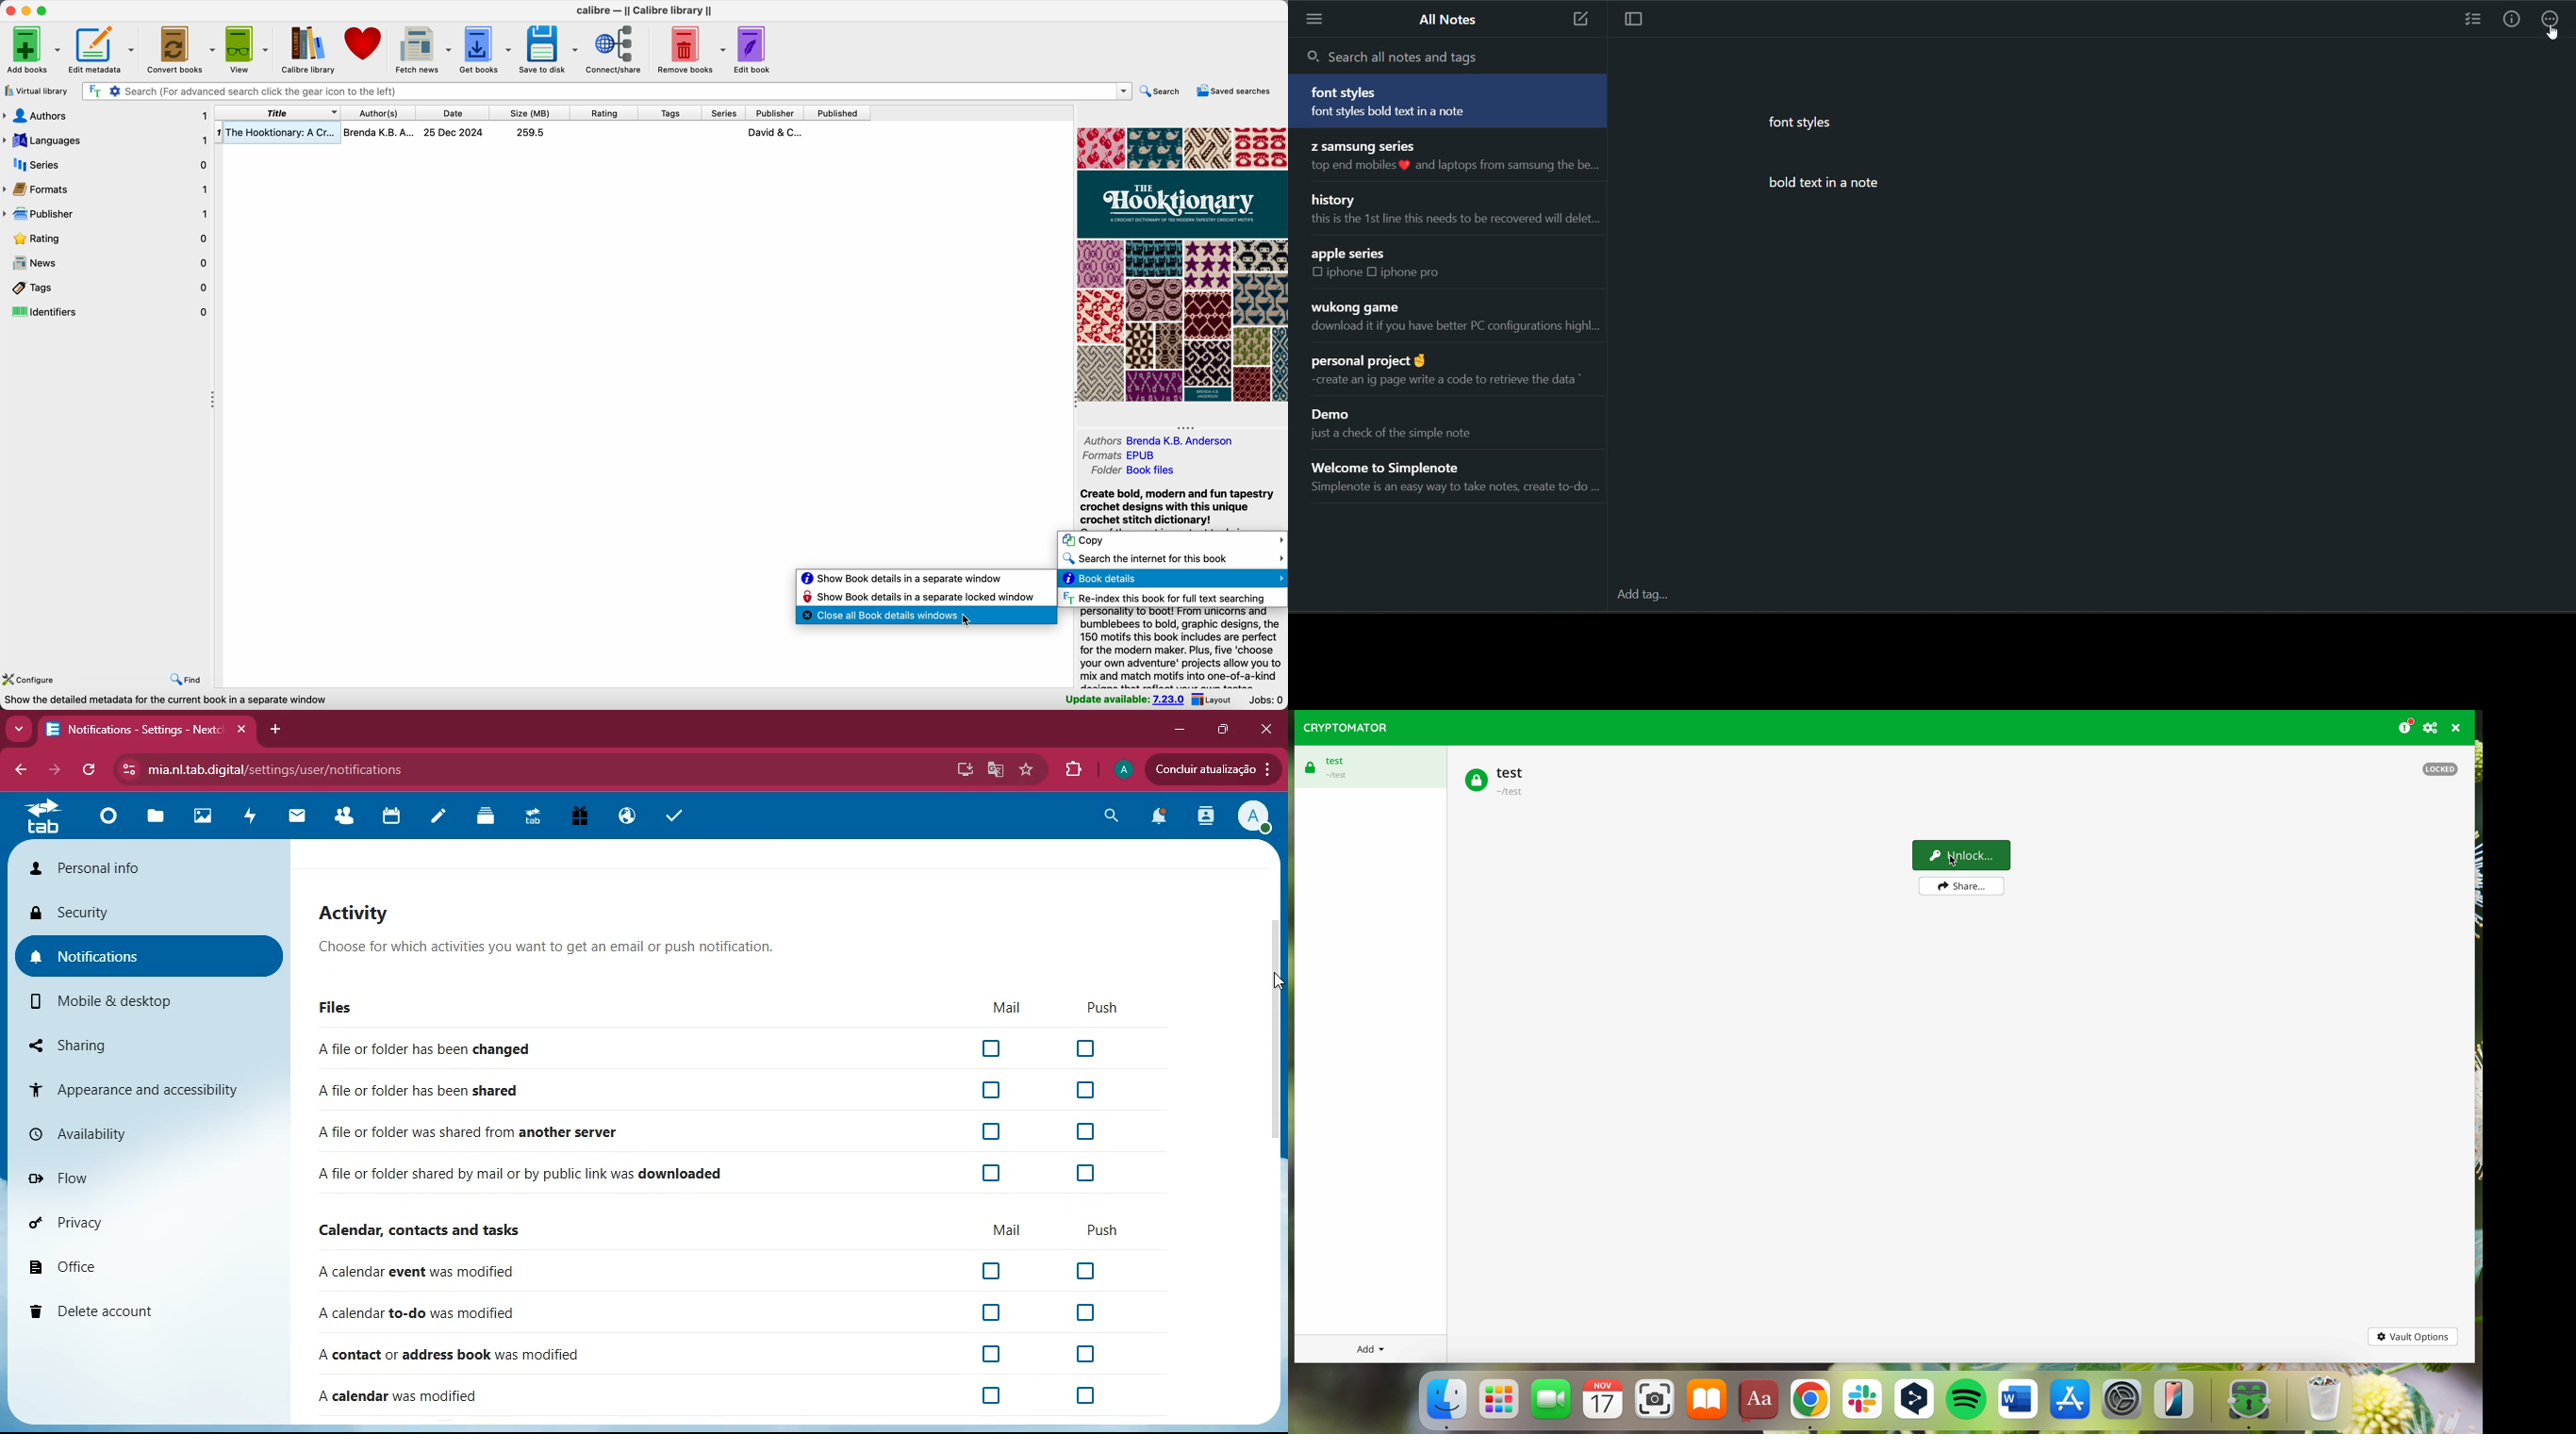 The image size is (2576, 1456). I want to click on A calendar to-do was modified, so click(417, 1315).